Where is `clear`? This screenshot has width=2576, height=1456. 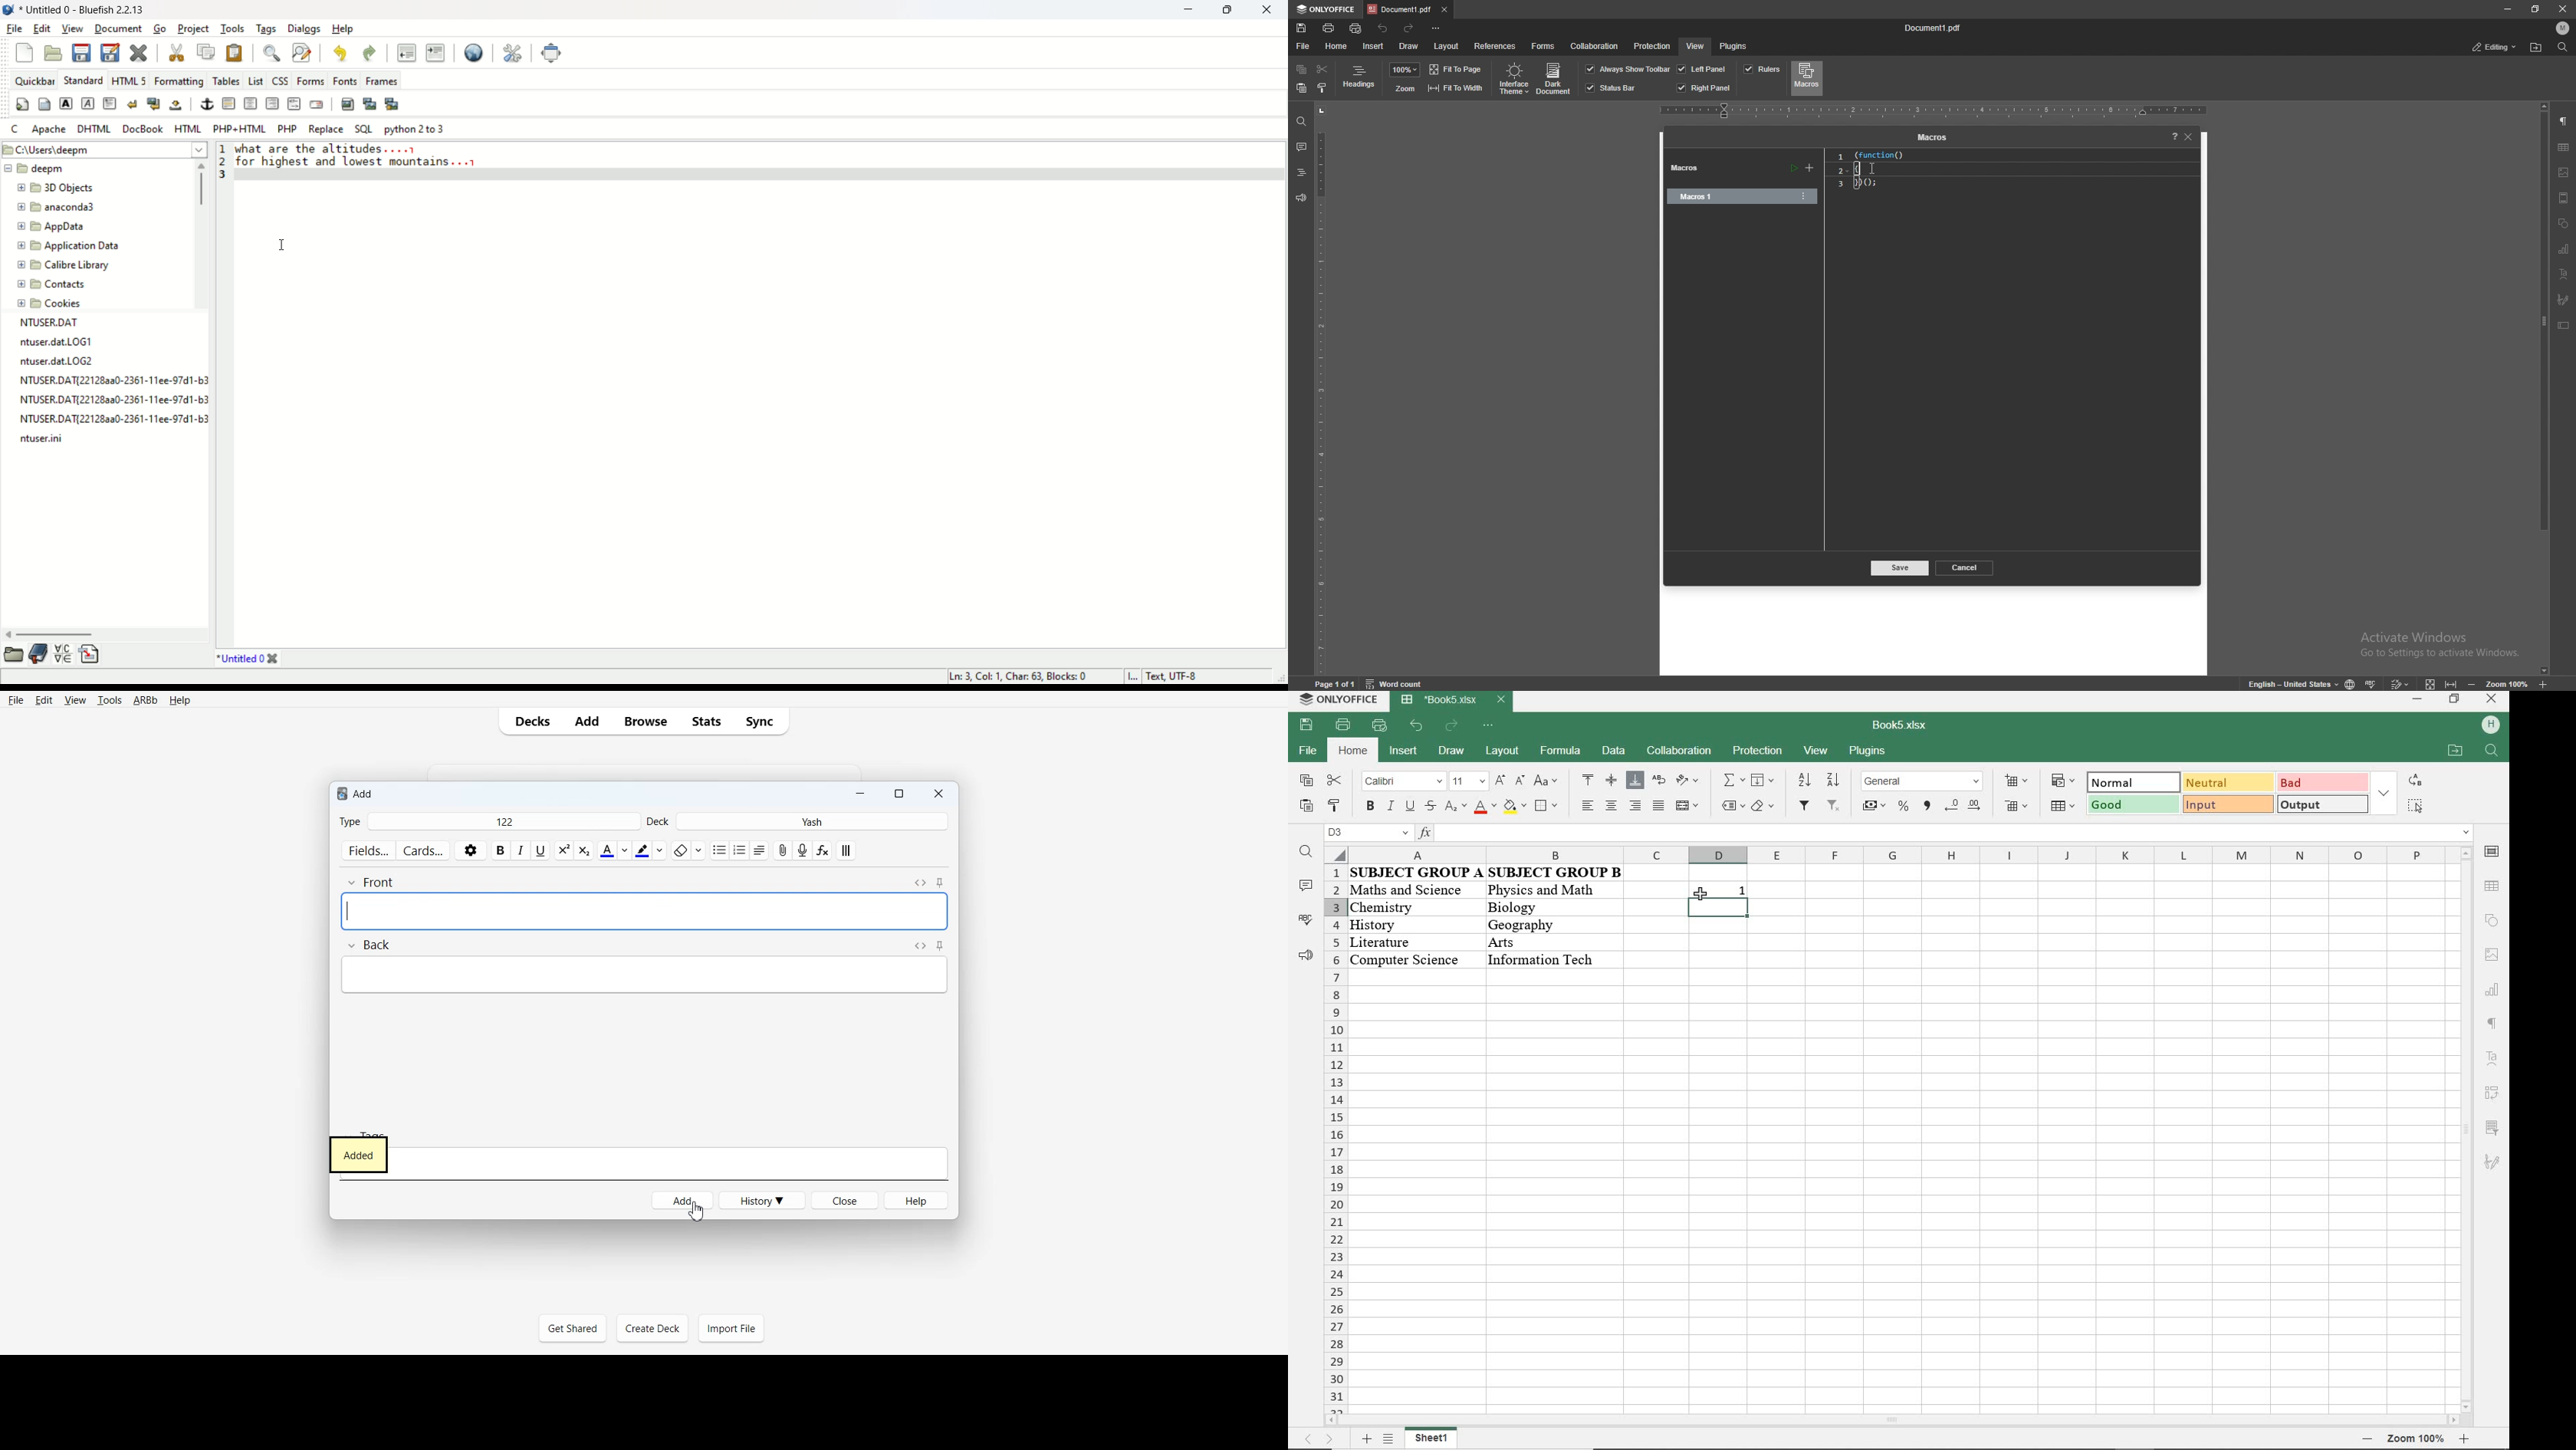 clear is located at coordinates (1765, 807).